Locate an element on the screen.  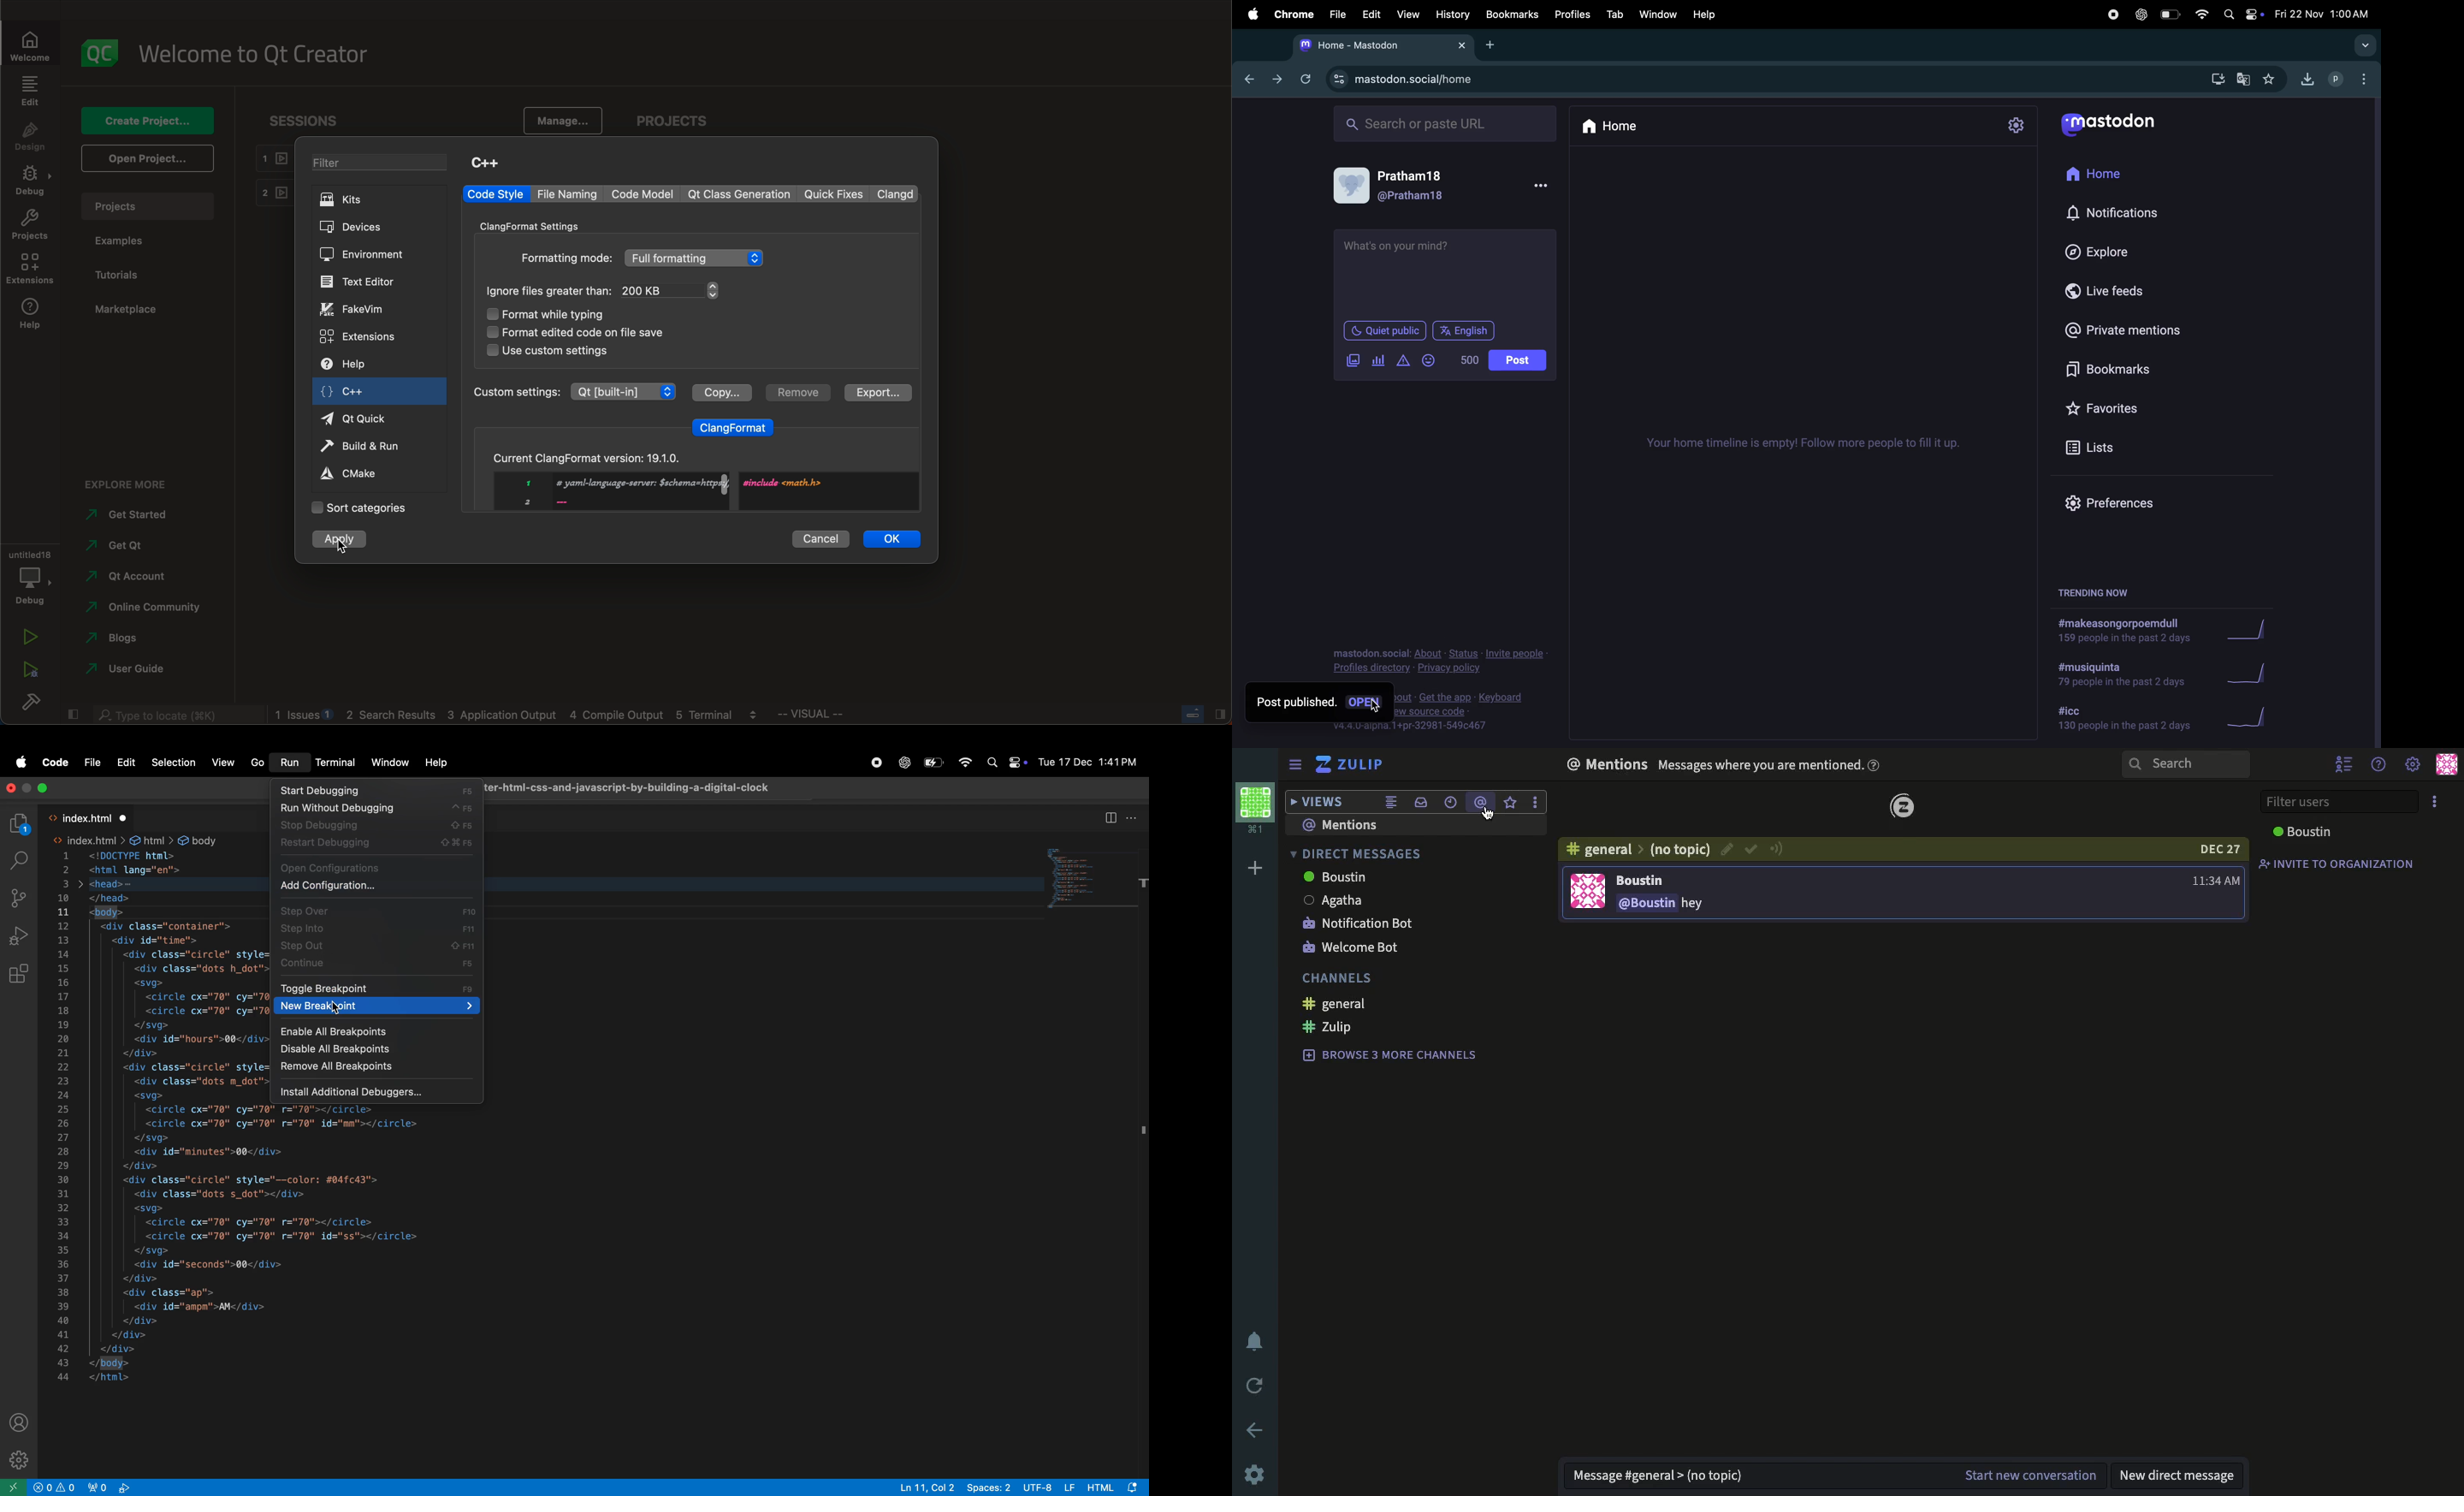
clangd is located at coordinates (897, 194).